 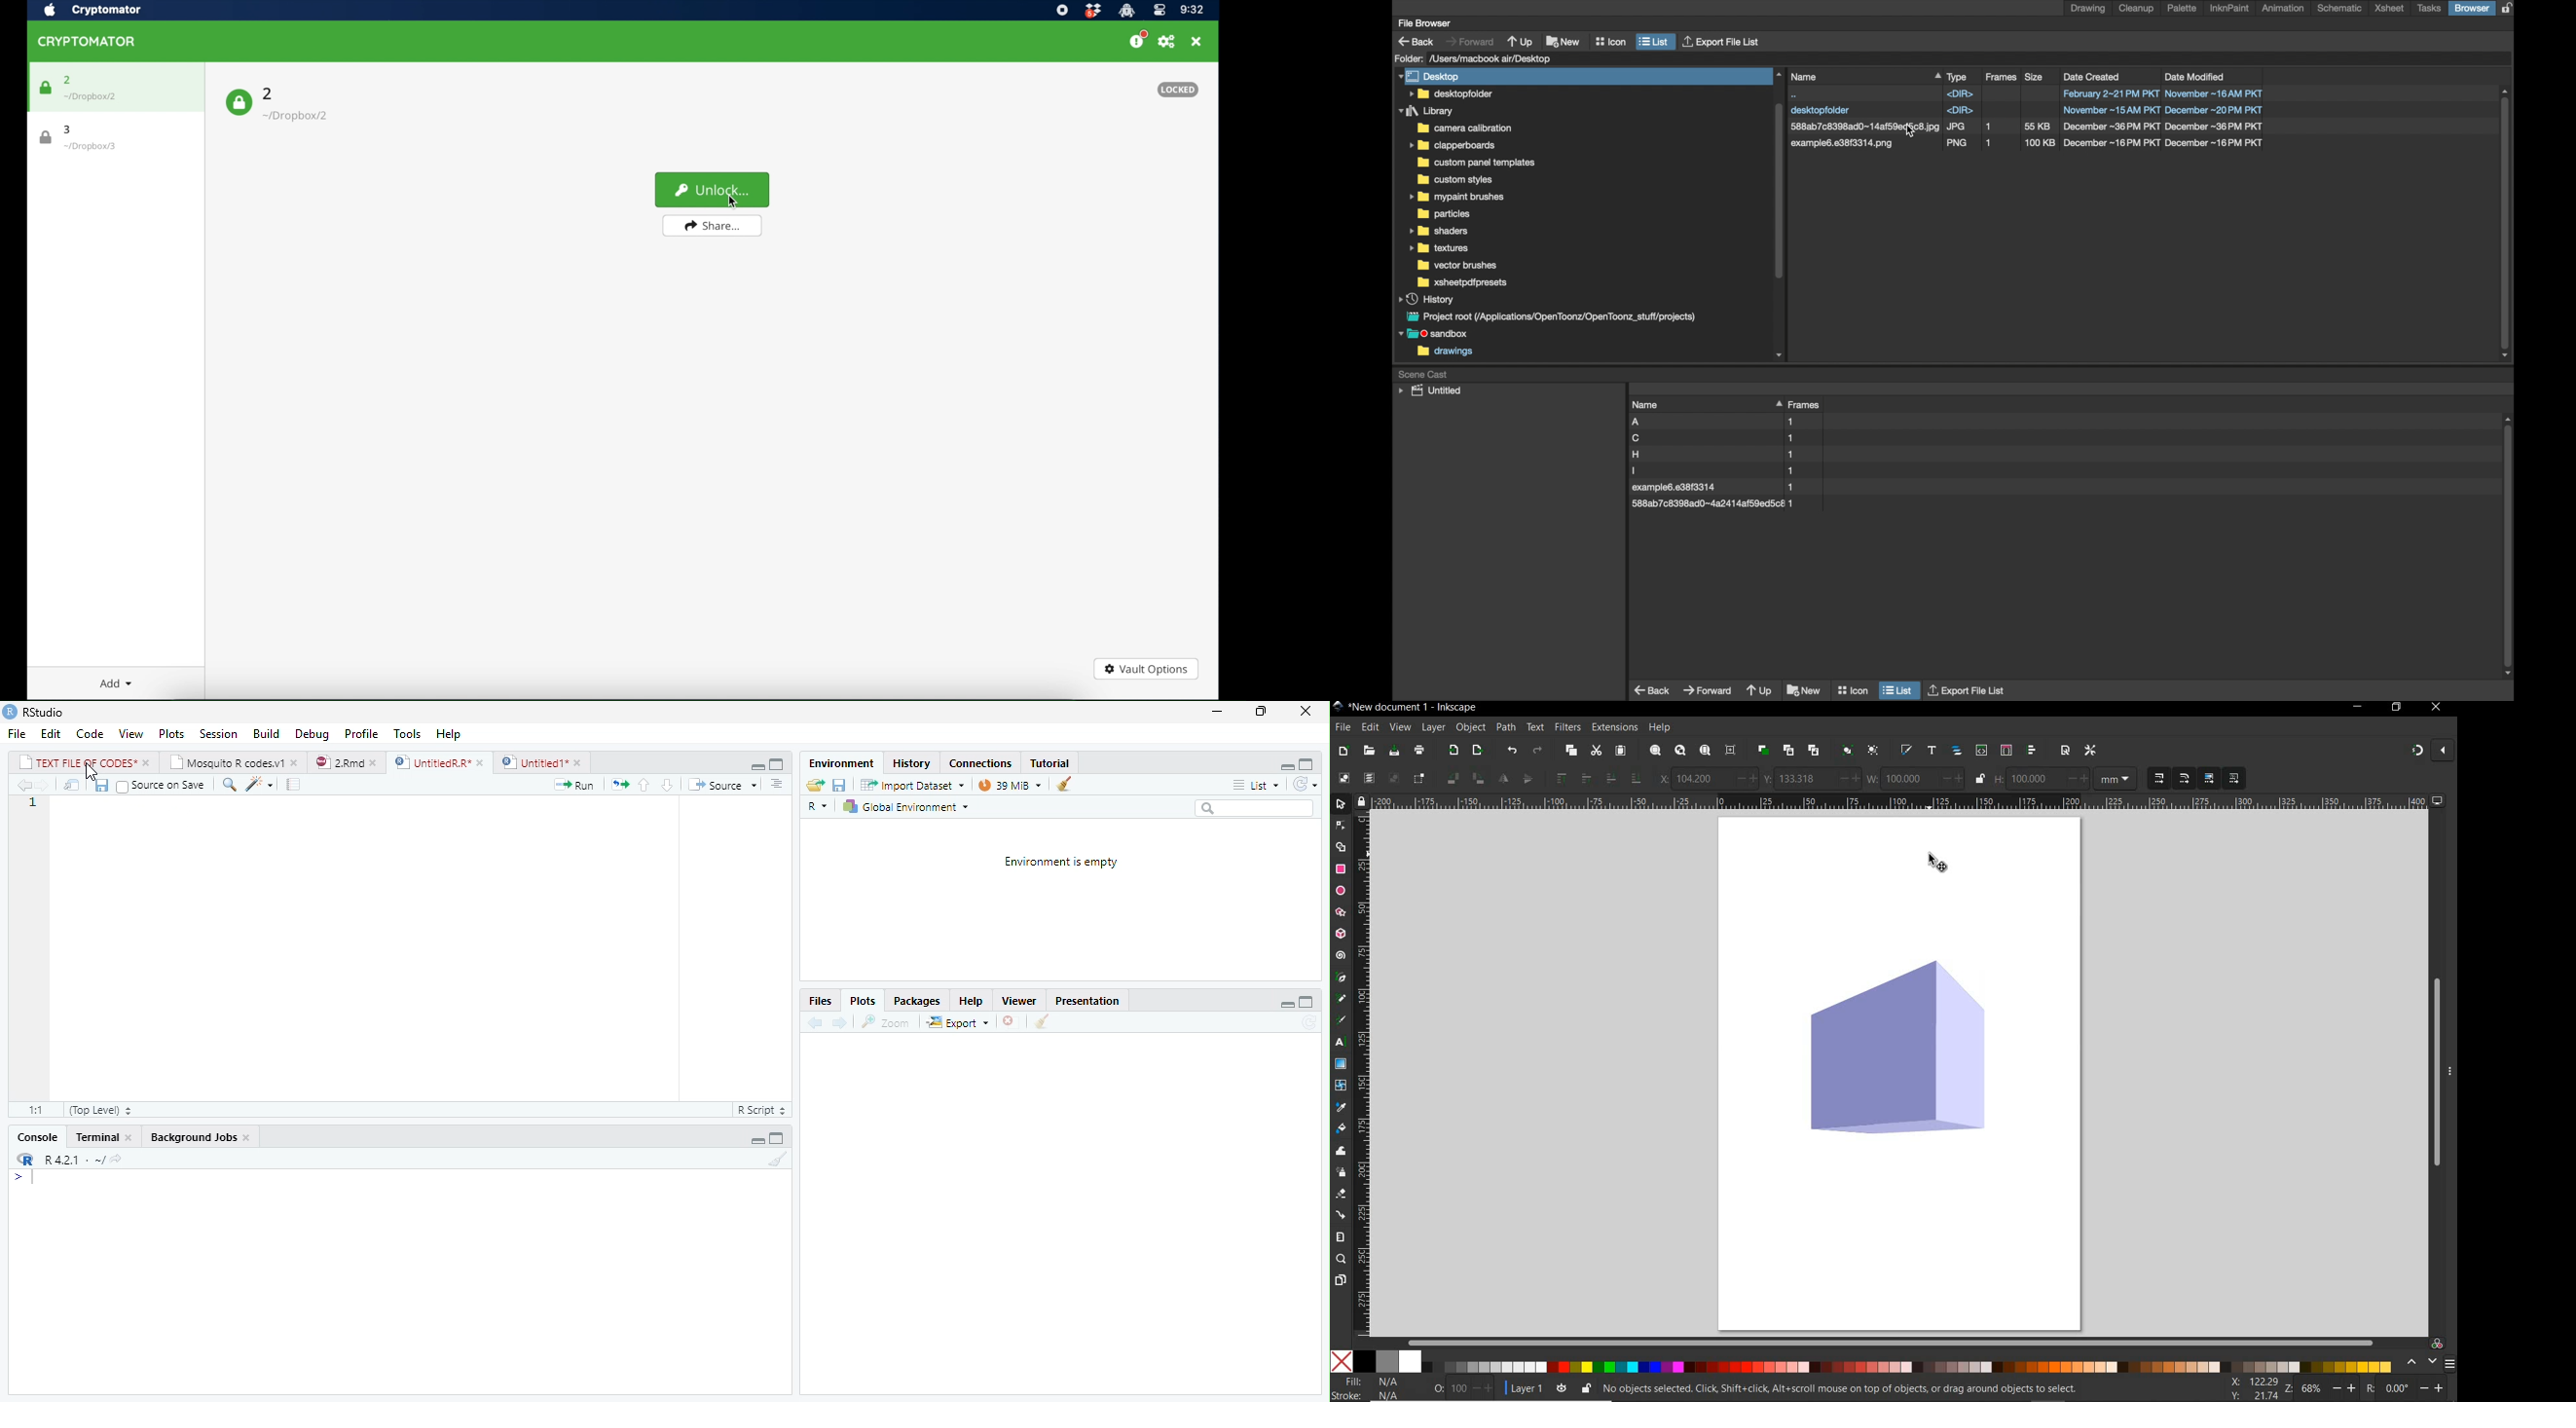 I want to click on Profile, so click(x=362, y=733).